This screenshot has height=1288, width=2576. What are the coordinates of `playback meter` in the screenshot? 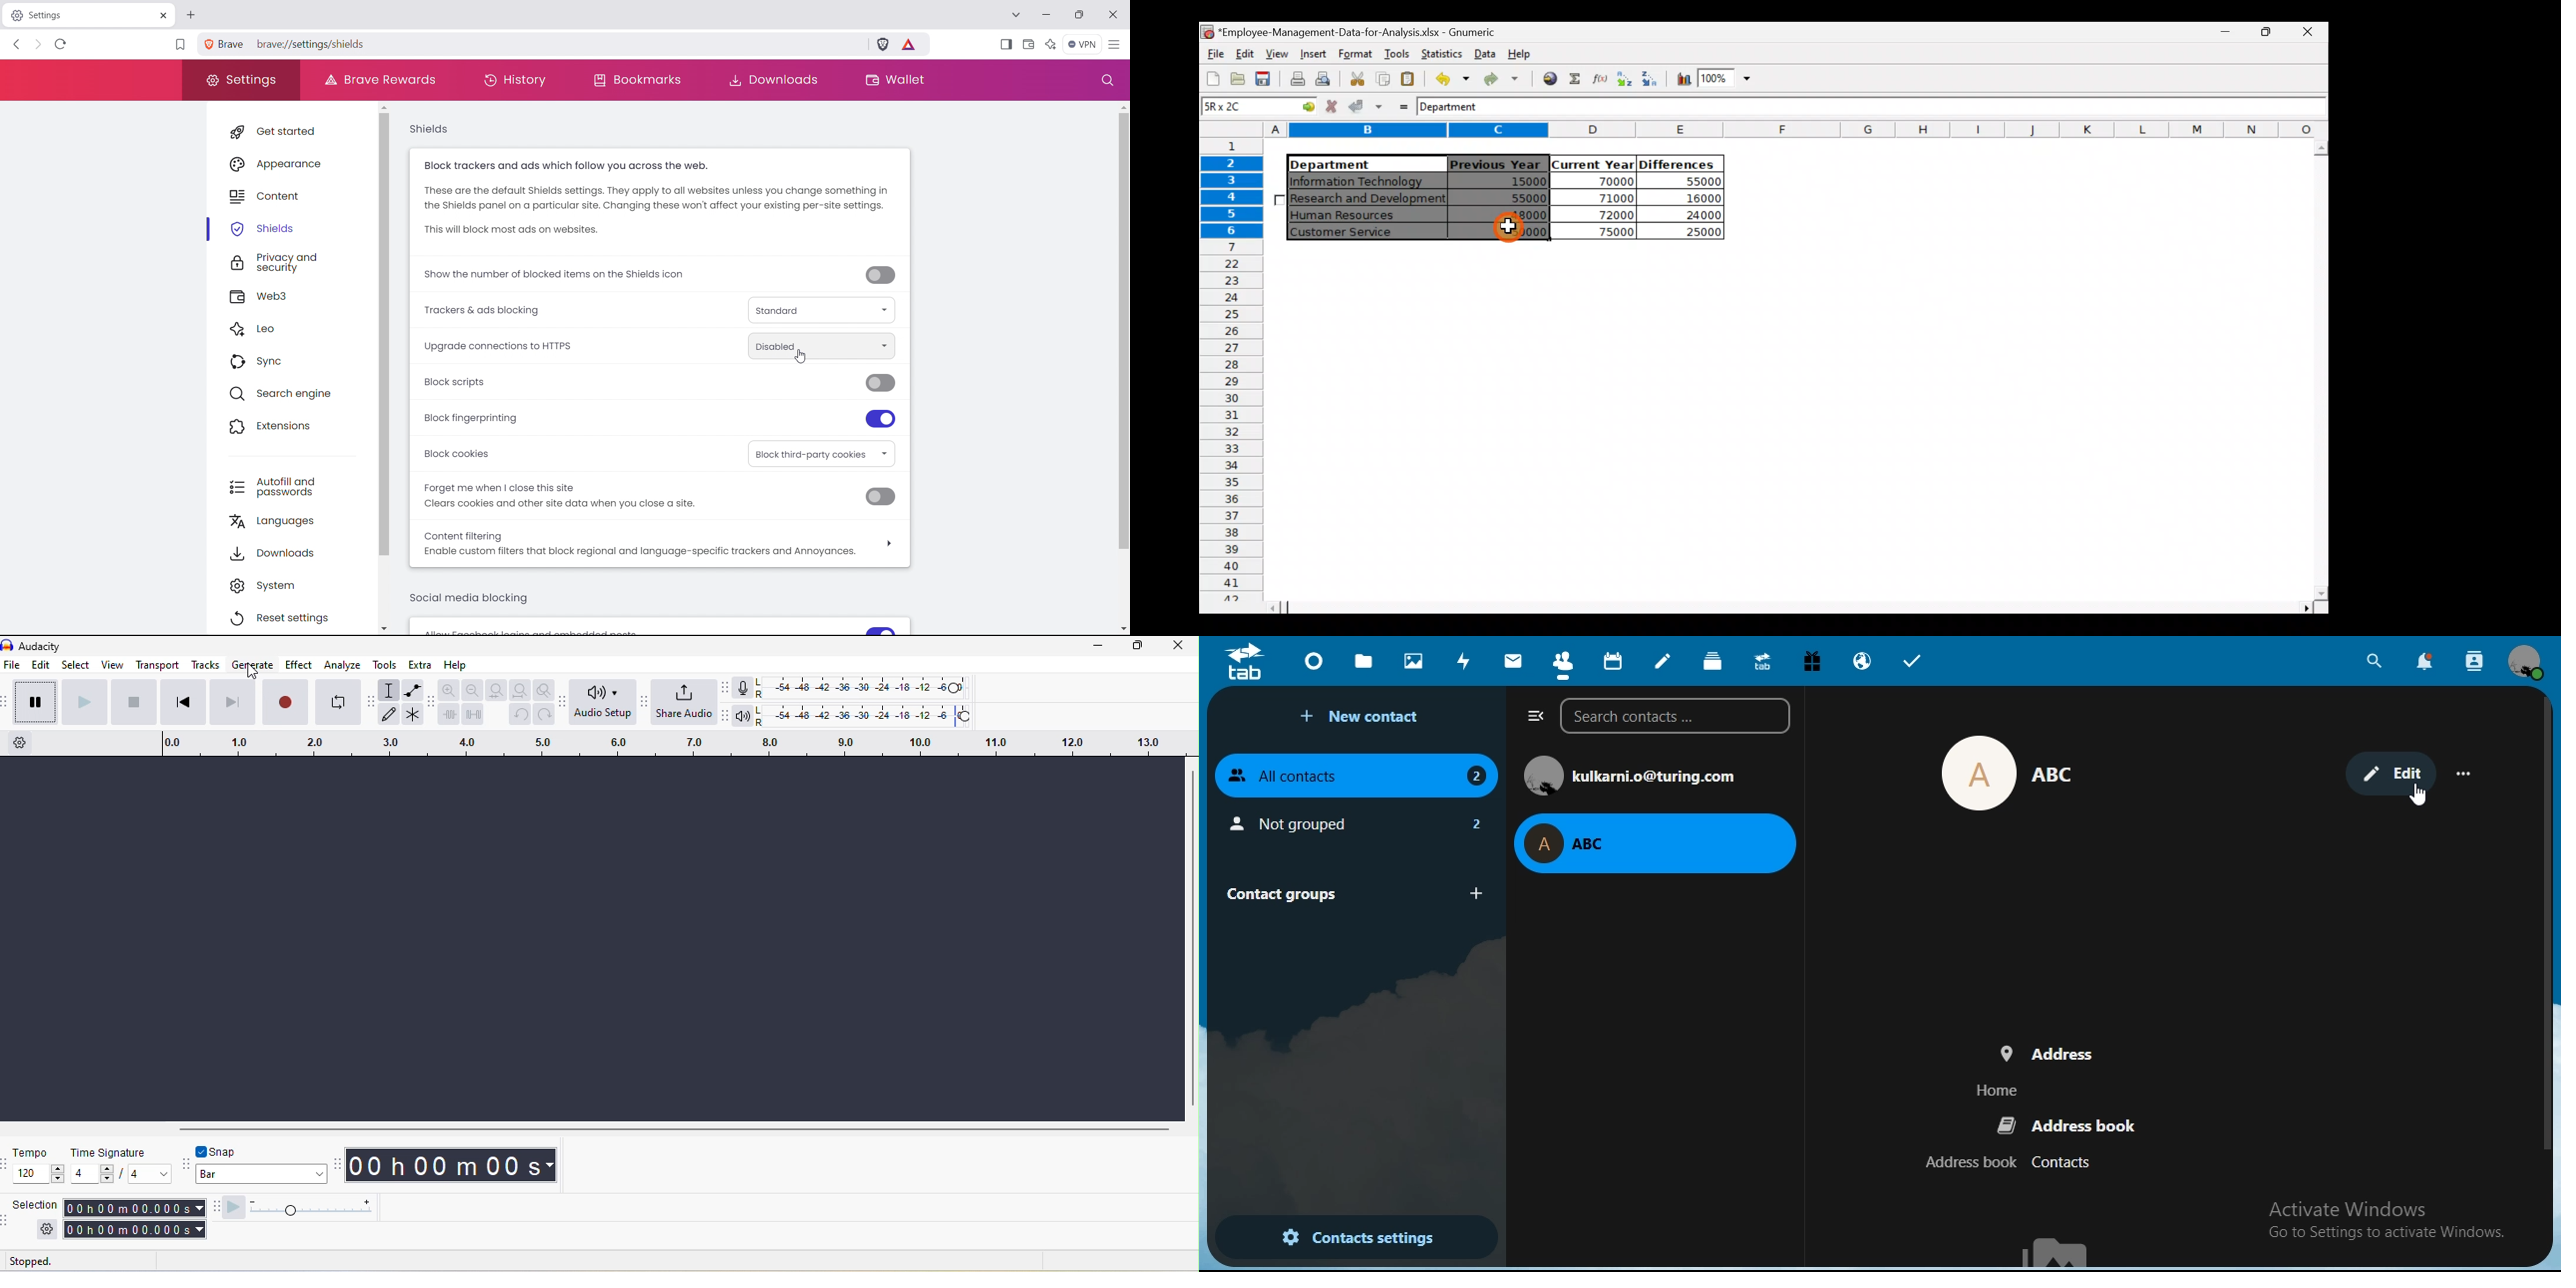 It's located at (746, 716).